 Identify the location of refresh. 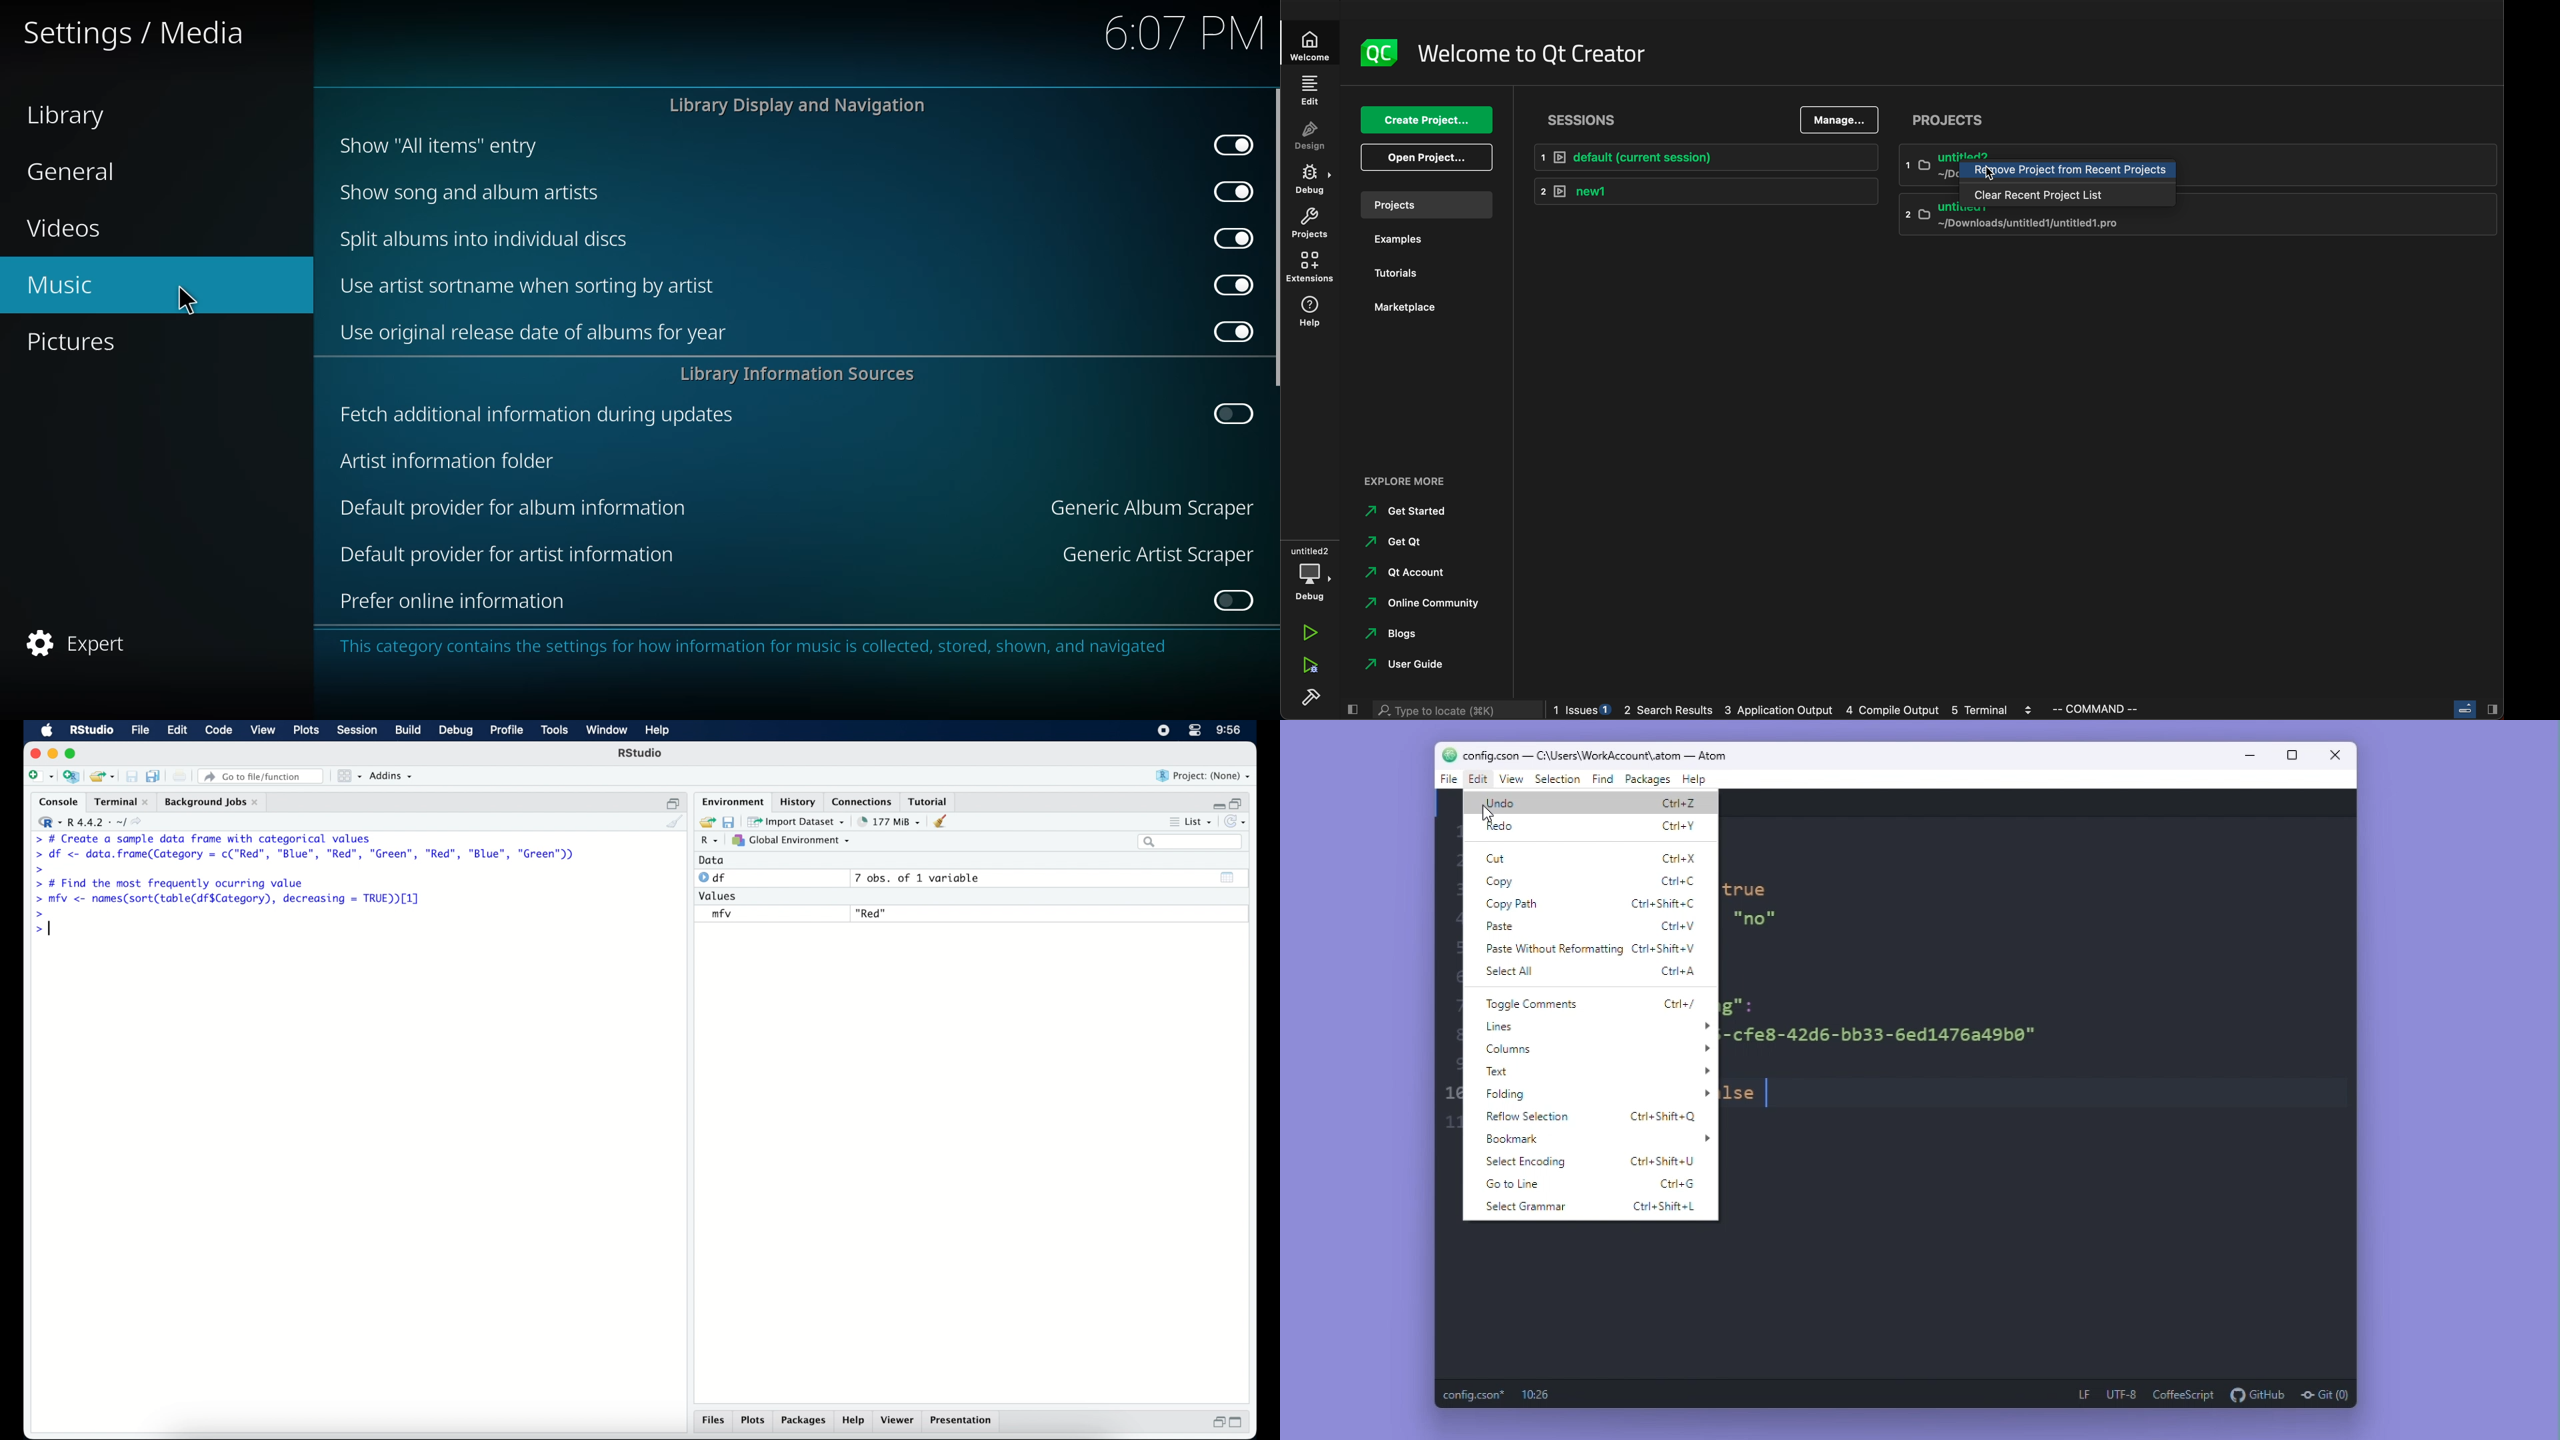
(1237, 821).